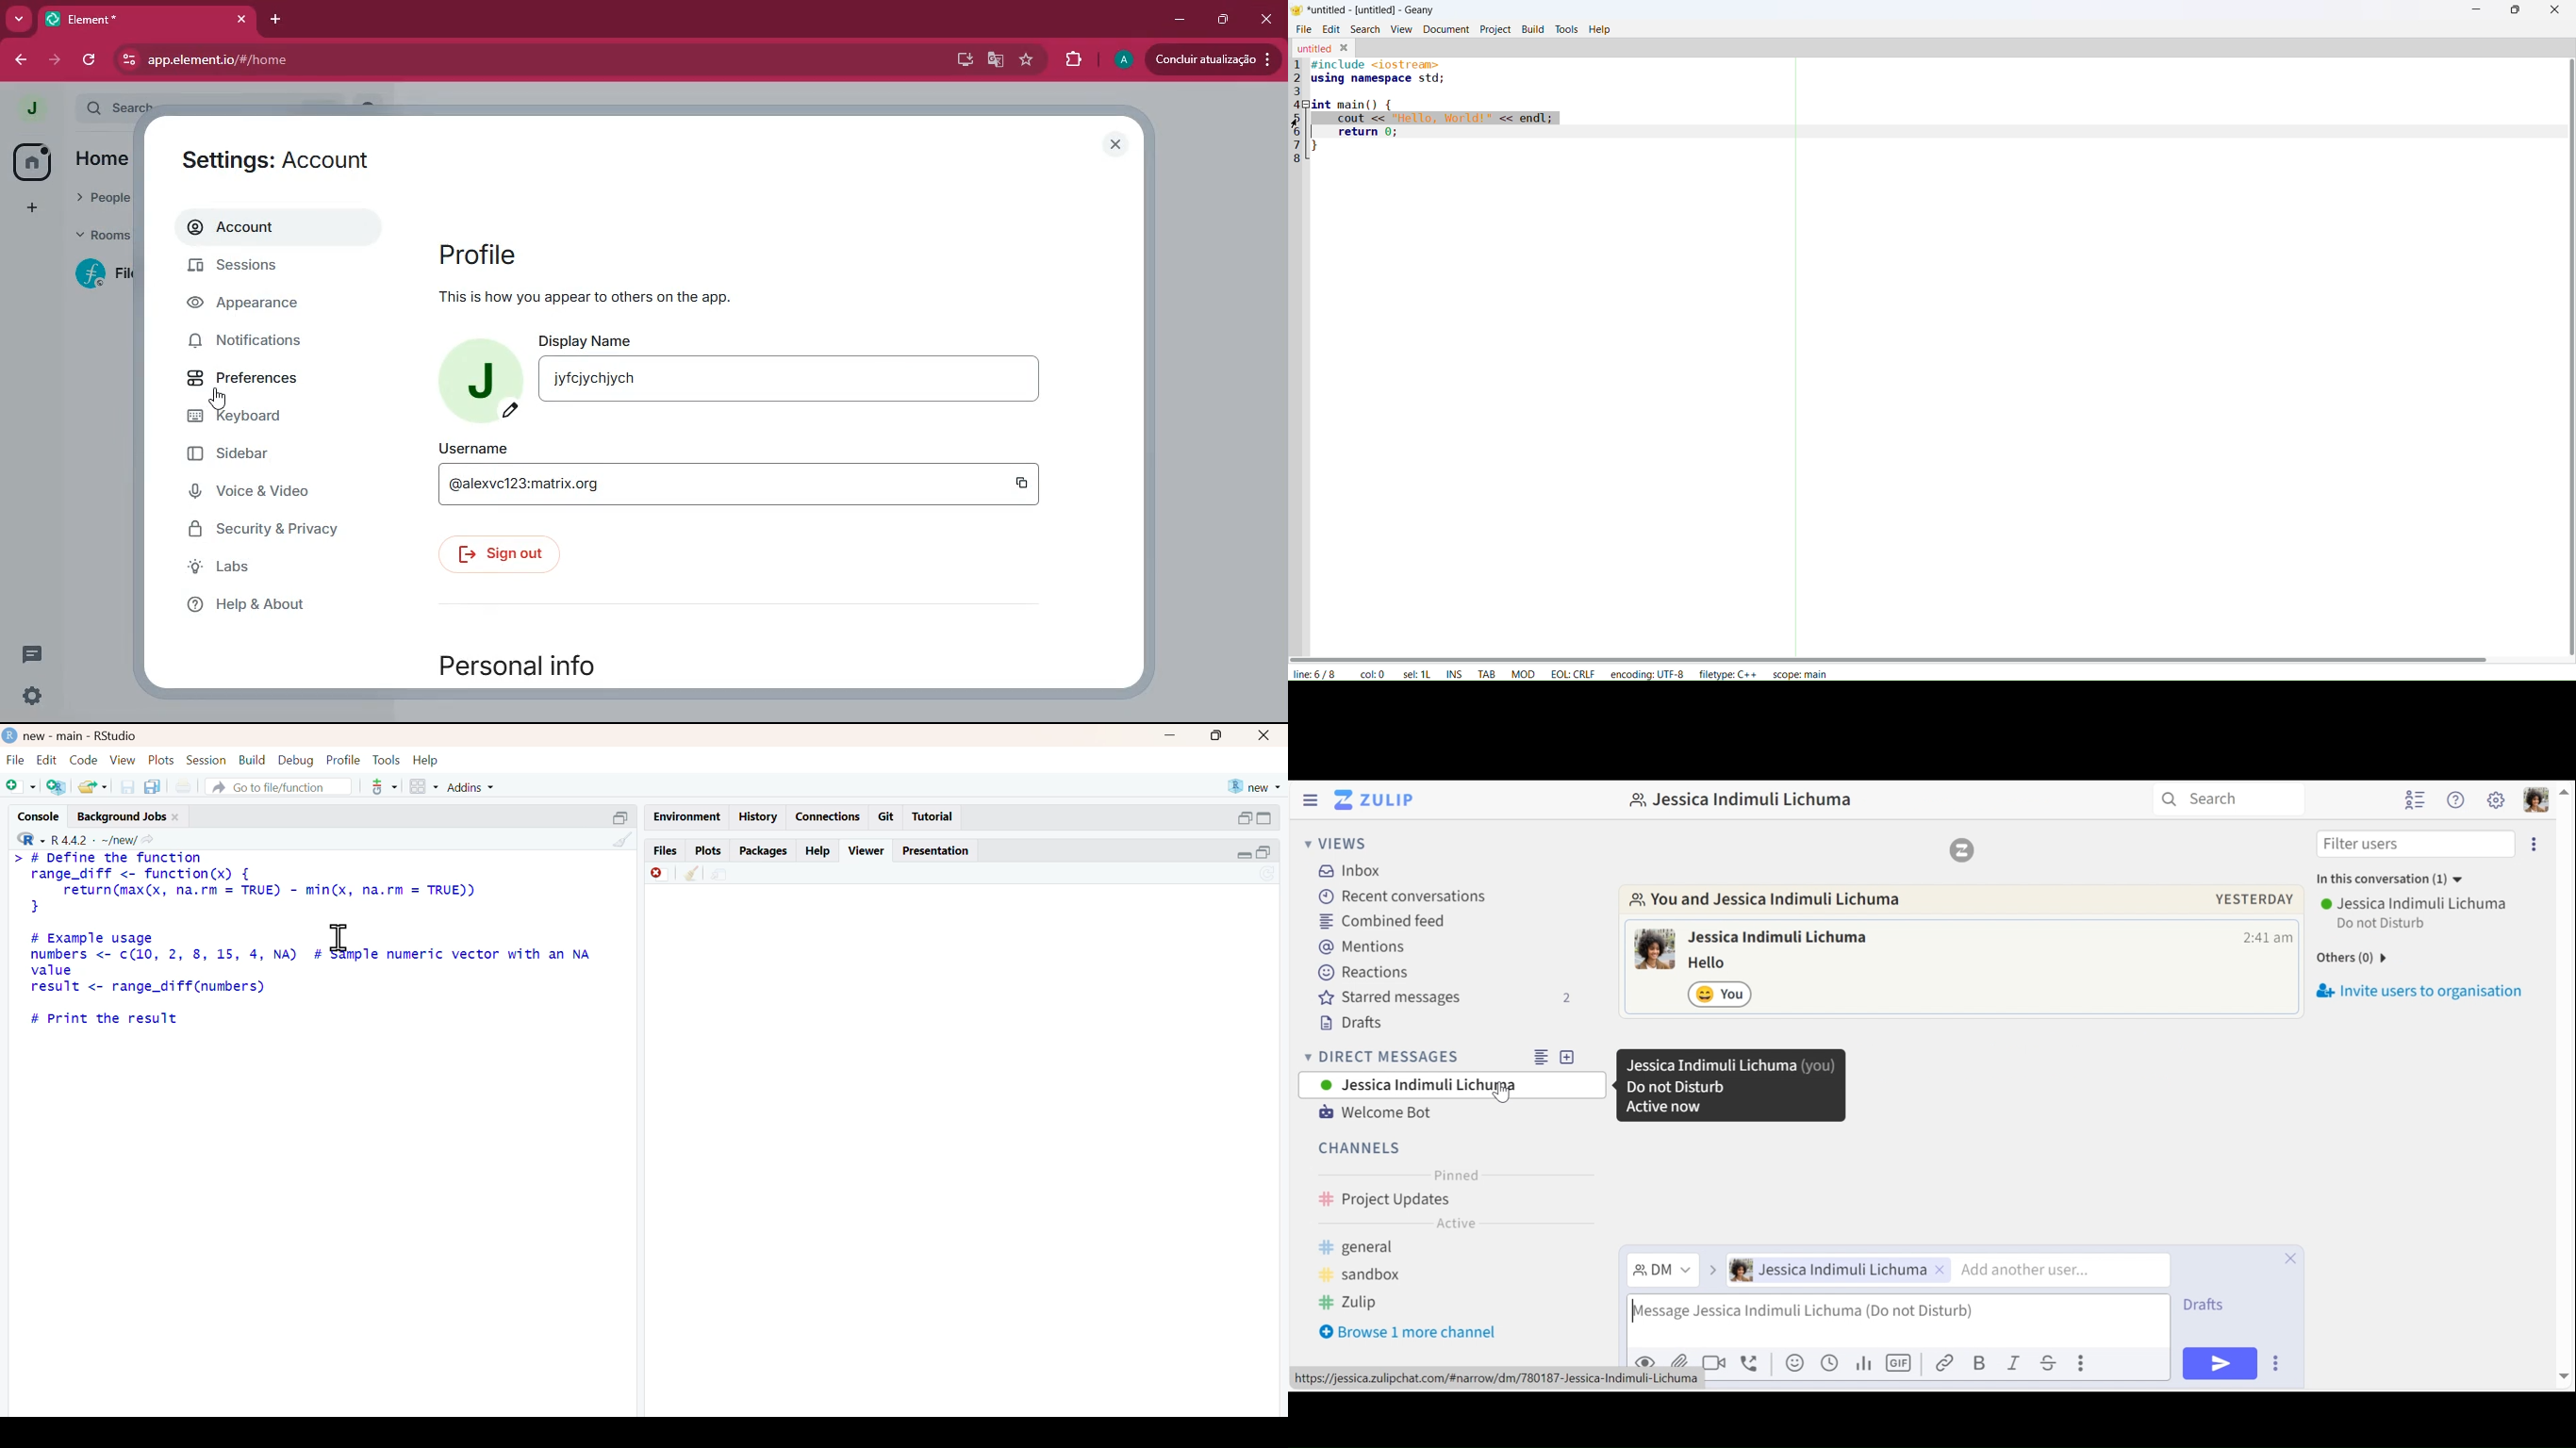 The height and width of the screenshot is (1456, 2576). Describe the element at coordinates (1125, 59) in the screenshot. I see `profile` at that location.